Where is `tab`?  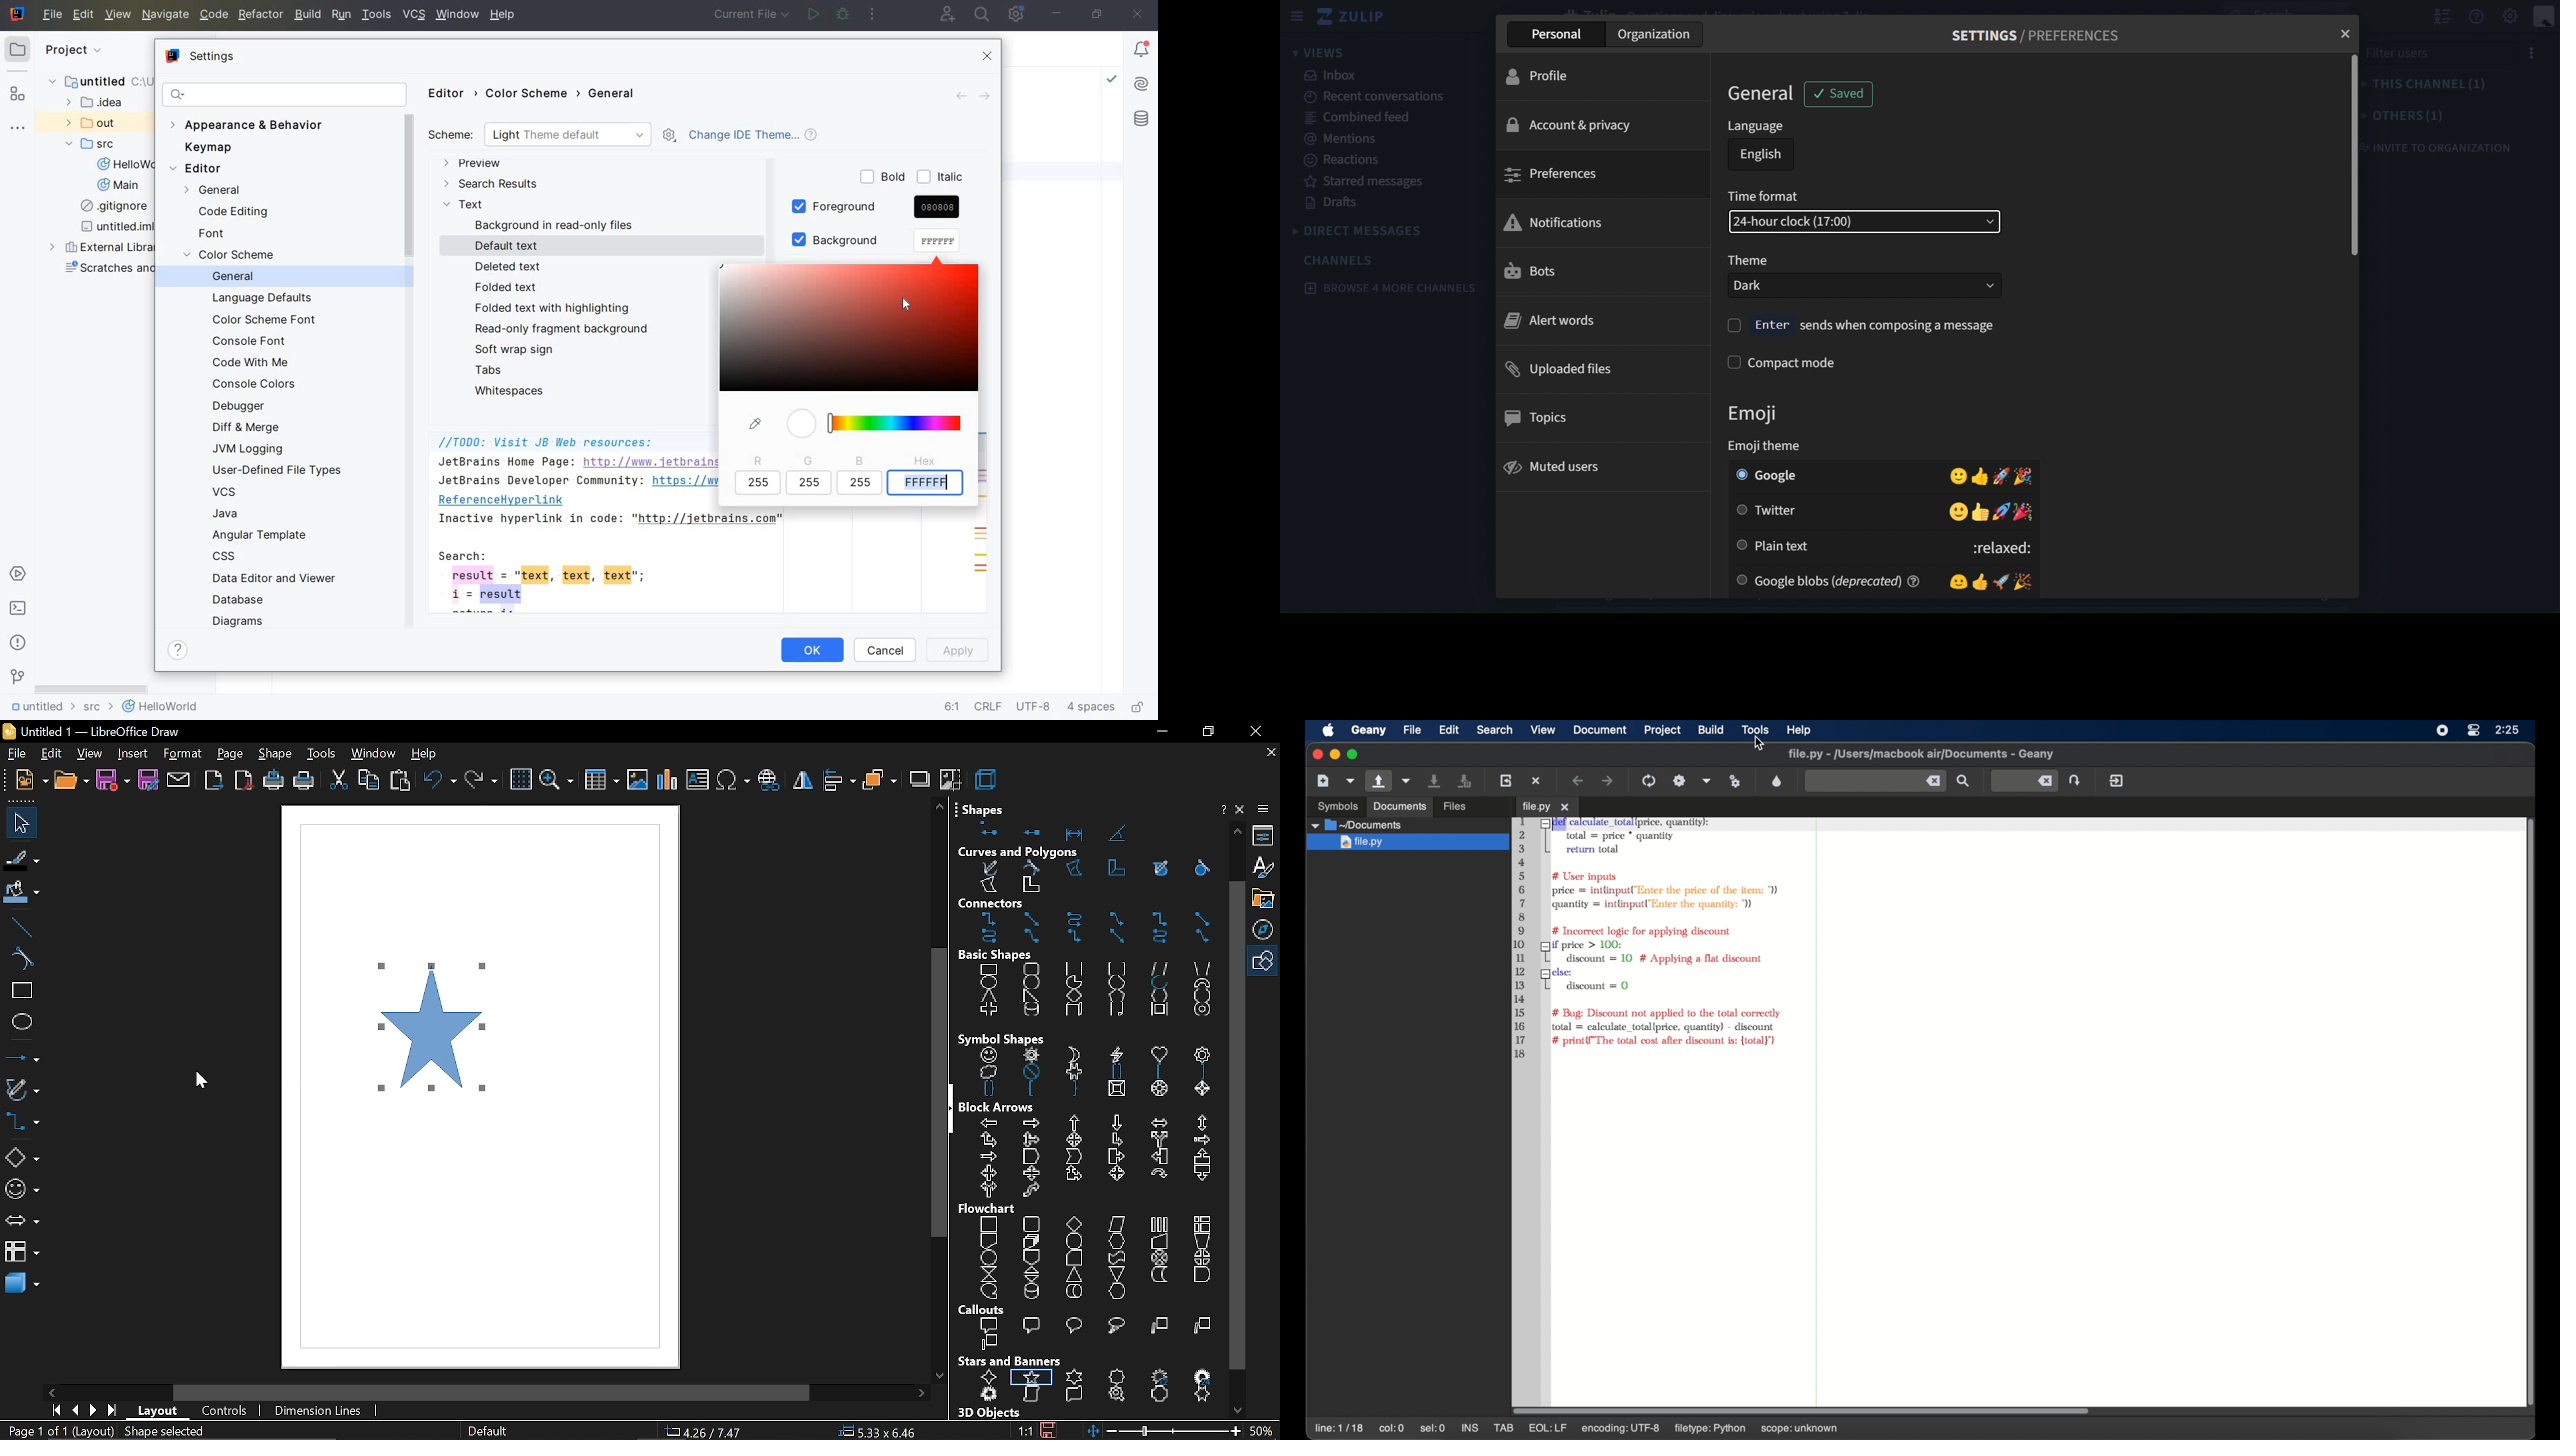
tab is located at coordinates (1547, 807).